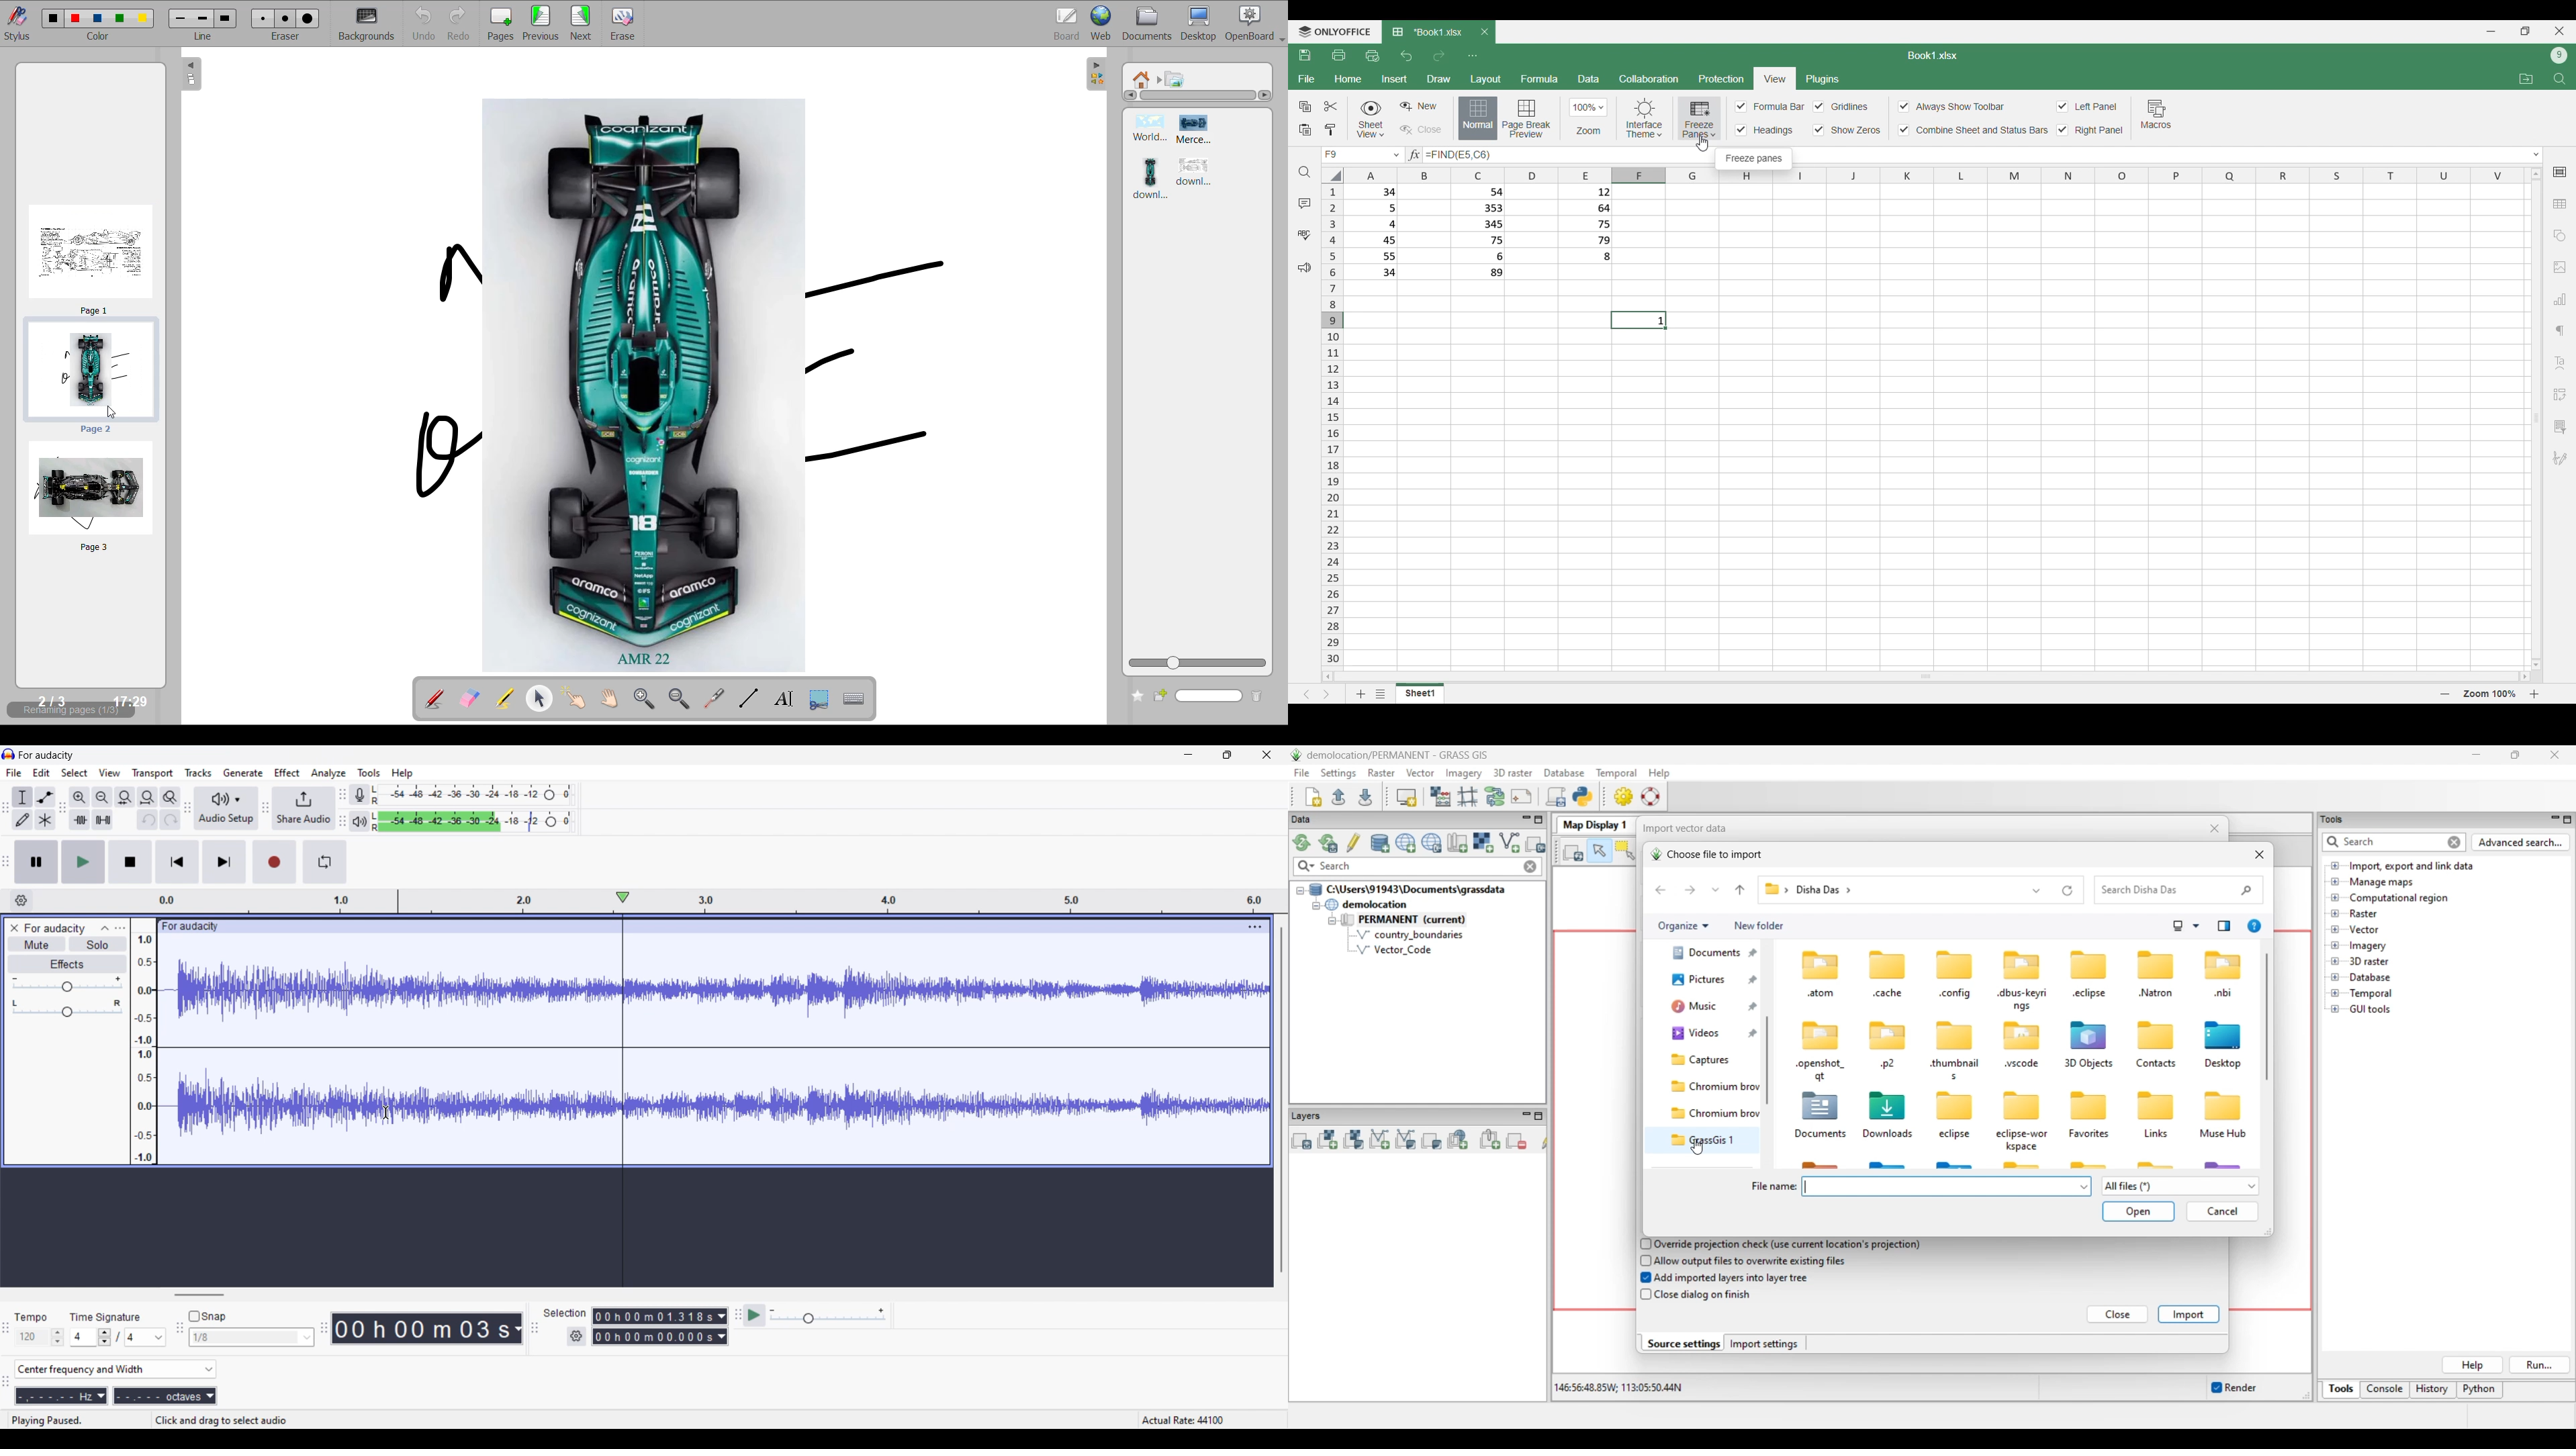 The image size is (2576, 1456). I want to click on Current tab: Book1.xlsx, so click(1428, 34).